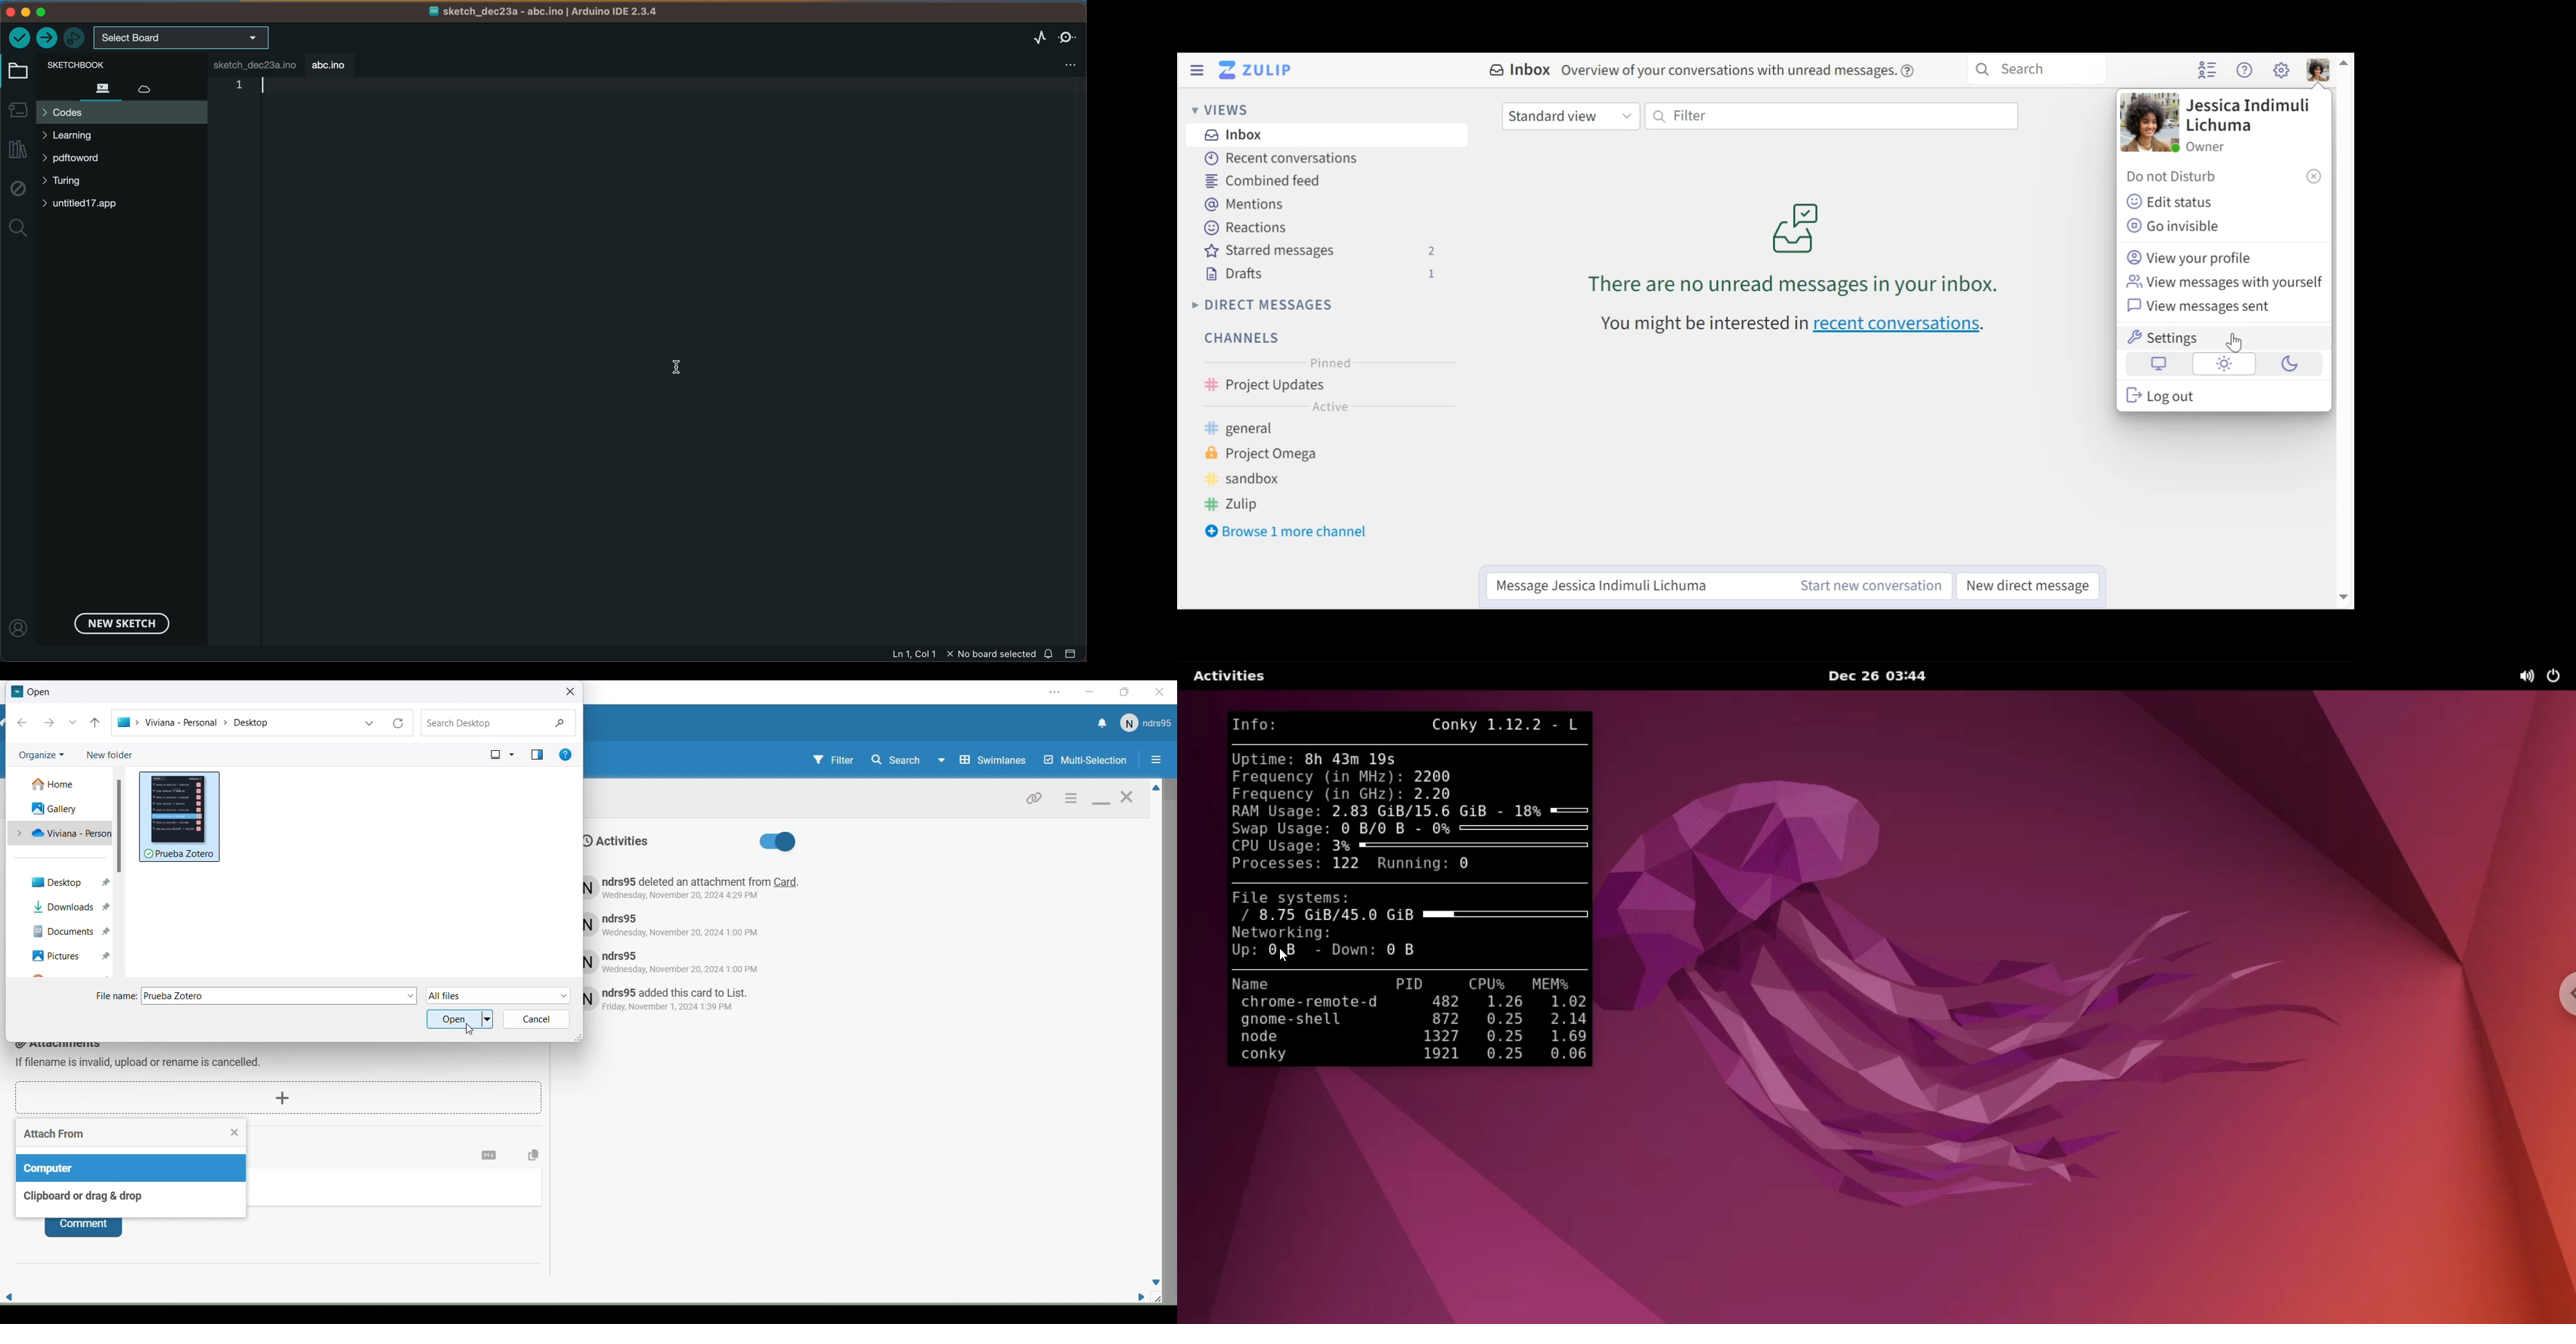  Describe the element at coordinates (682, 1000) in the screenshot. I see `Text` at that location.